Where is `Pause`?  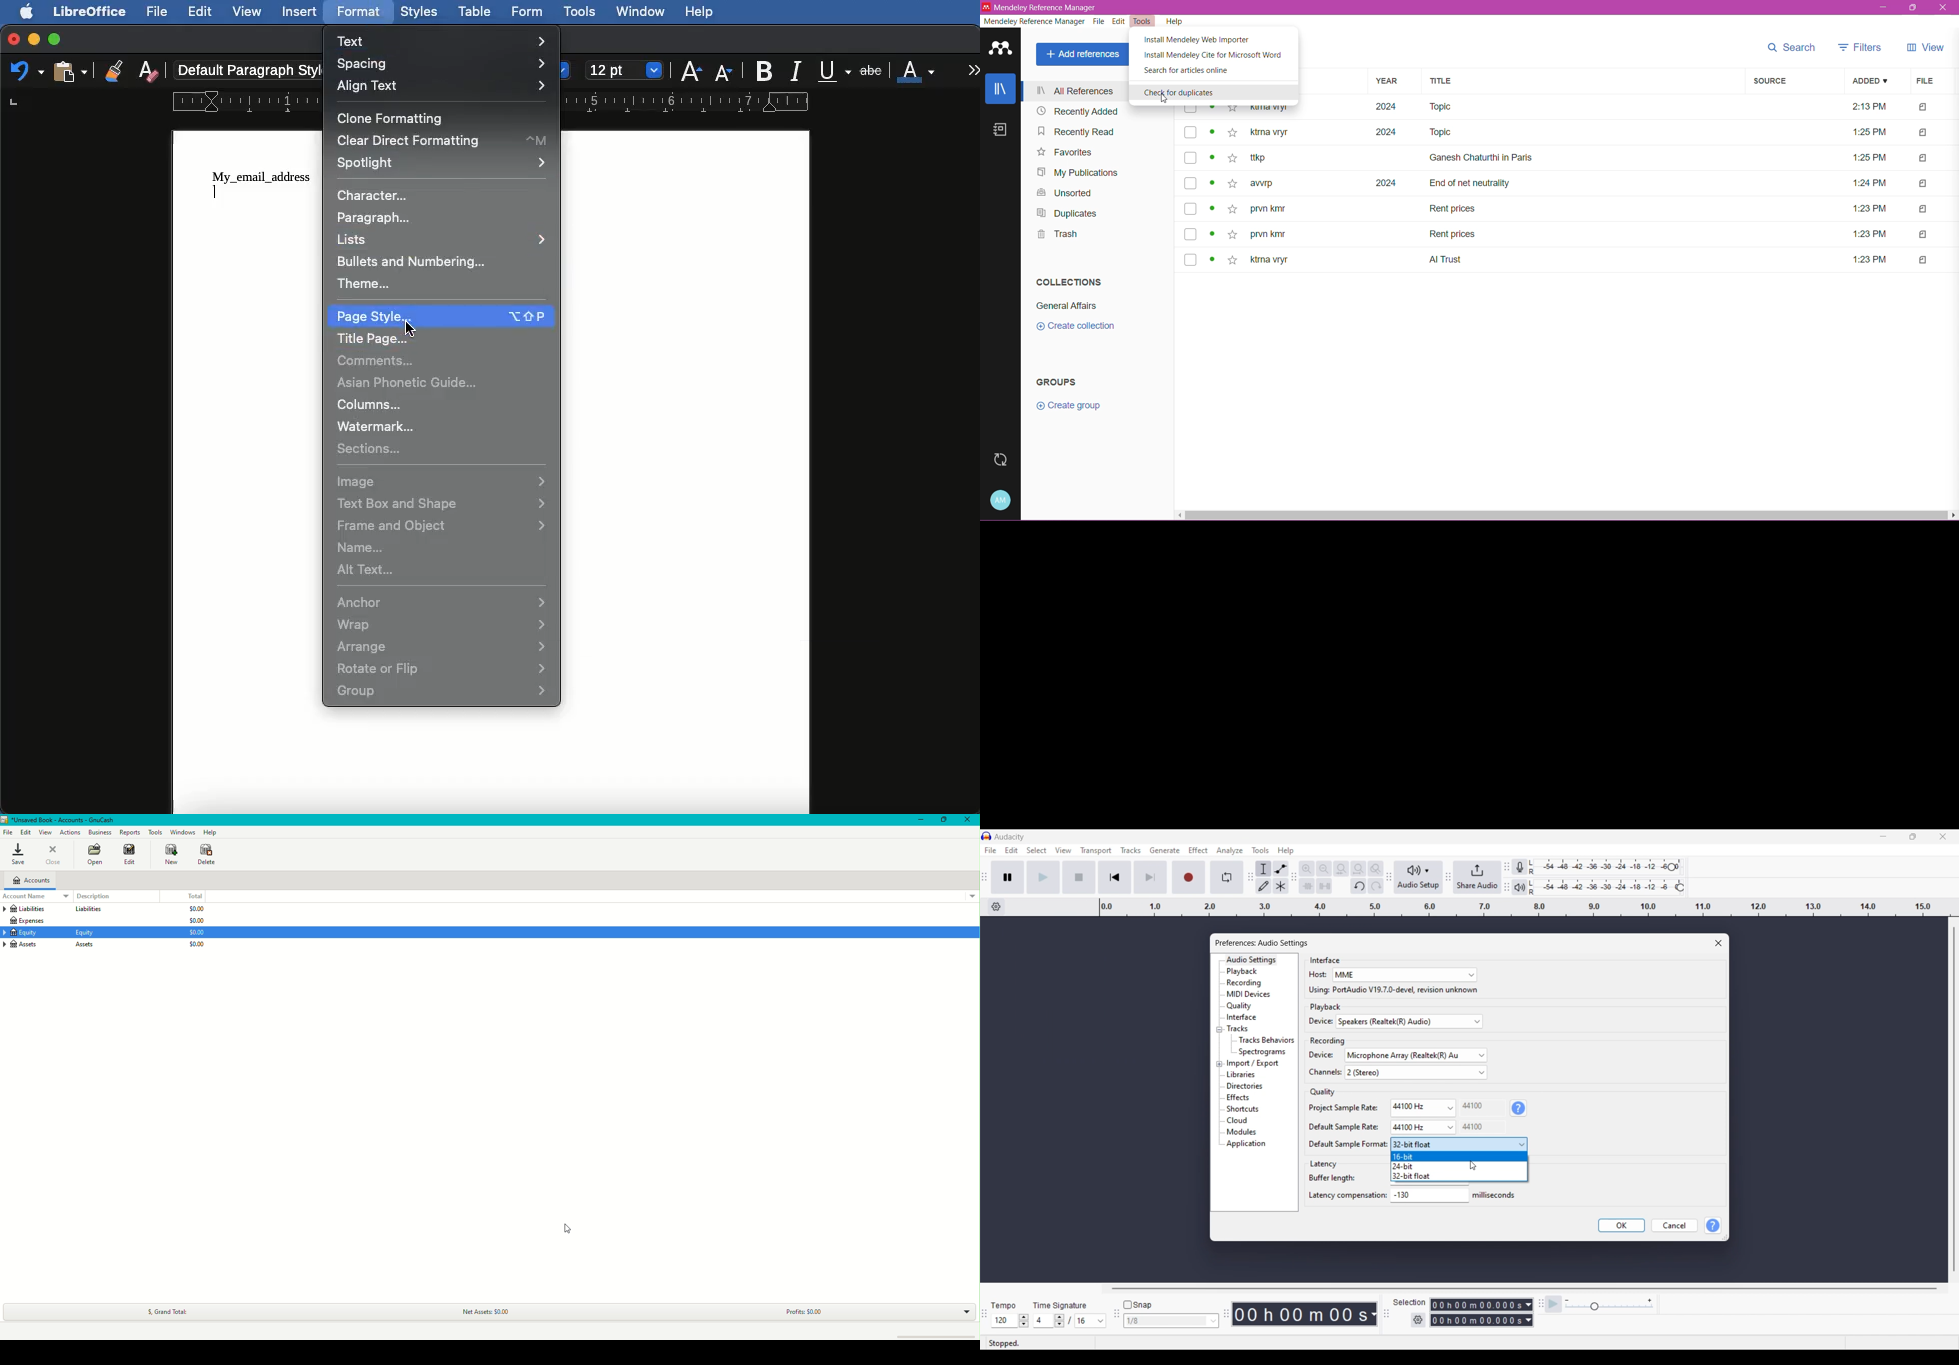
Pause is located at coordinates (1008, 877).